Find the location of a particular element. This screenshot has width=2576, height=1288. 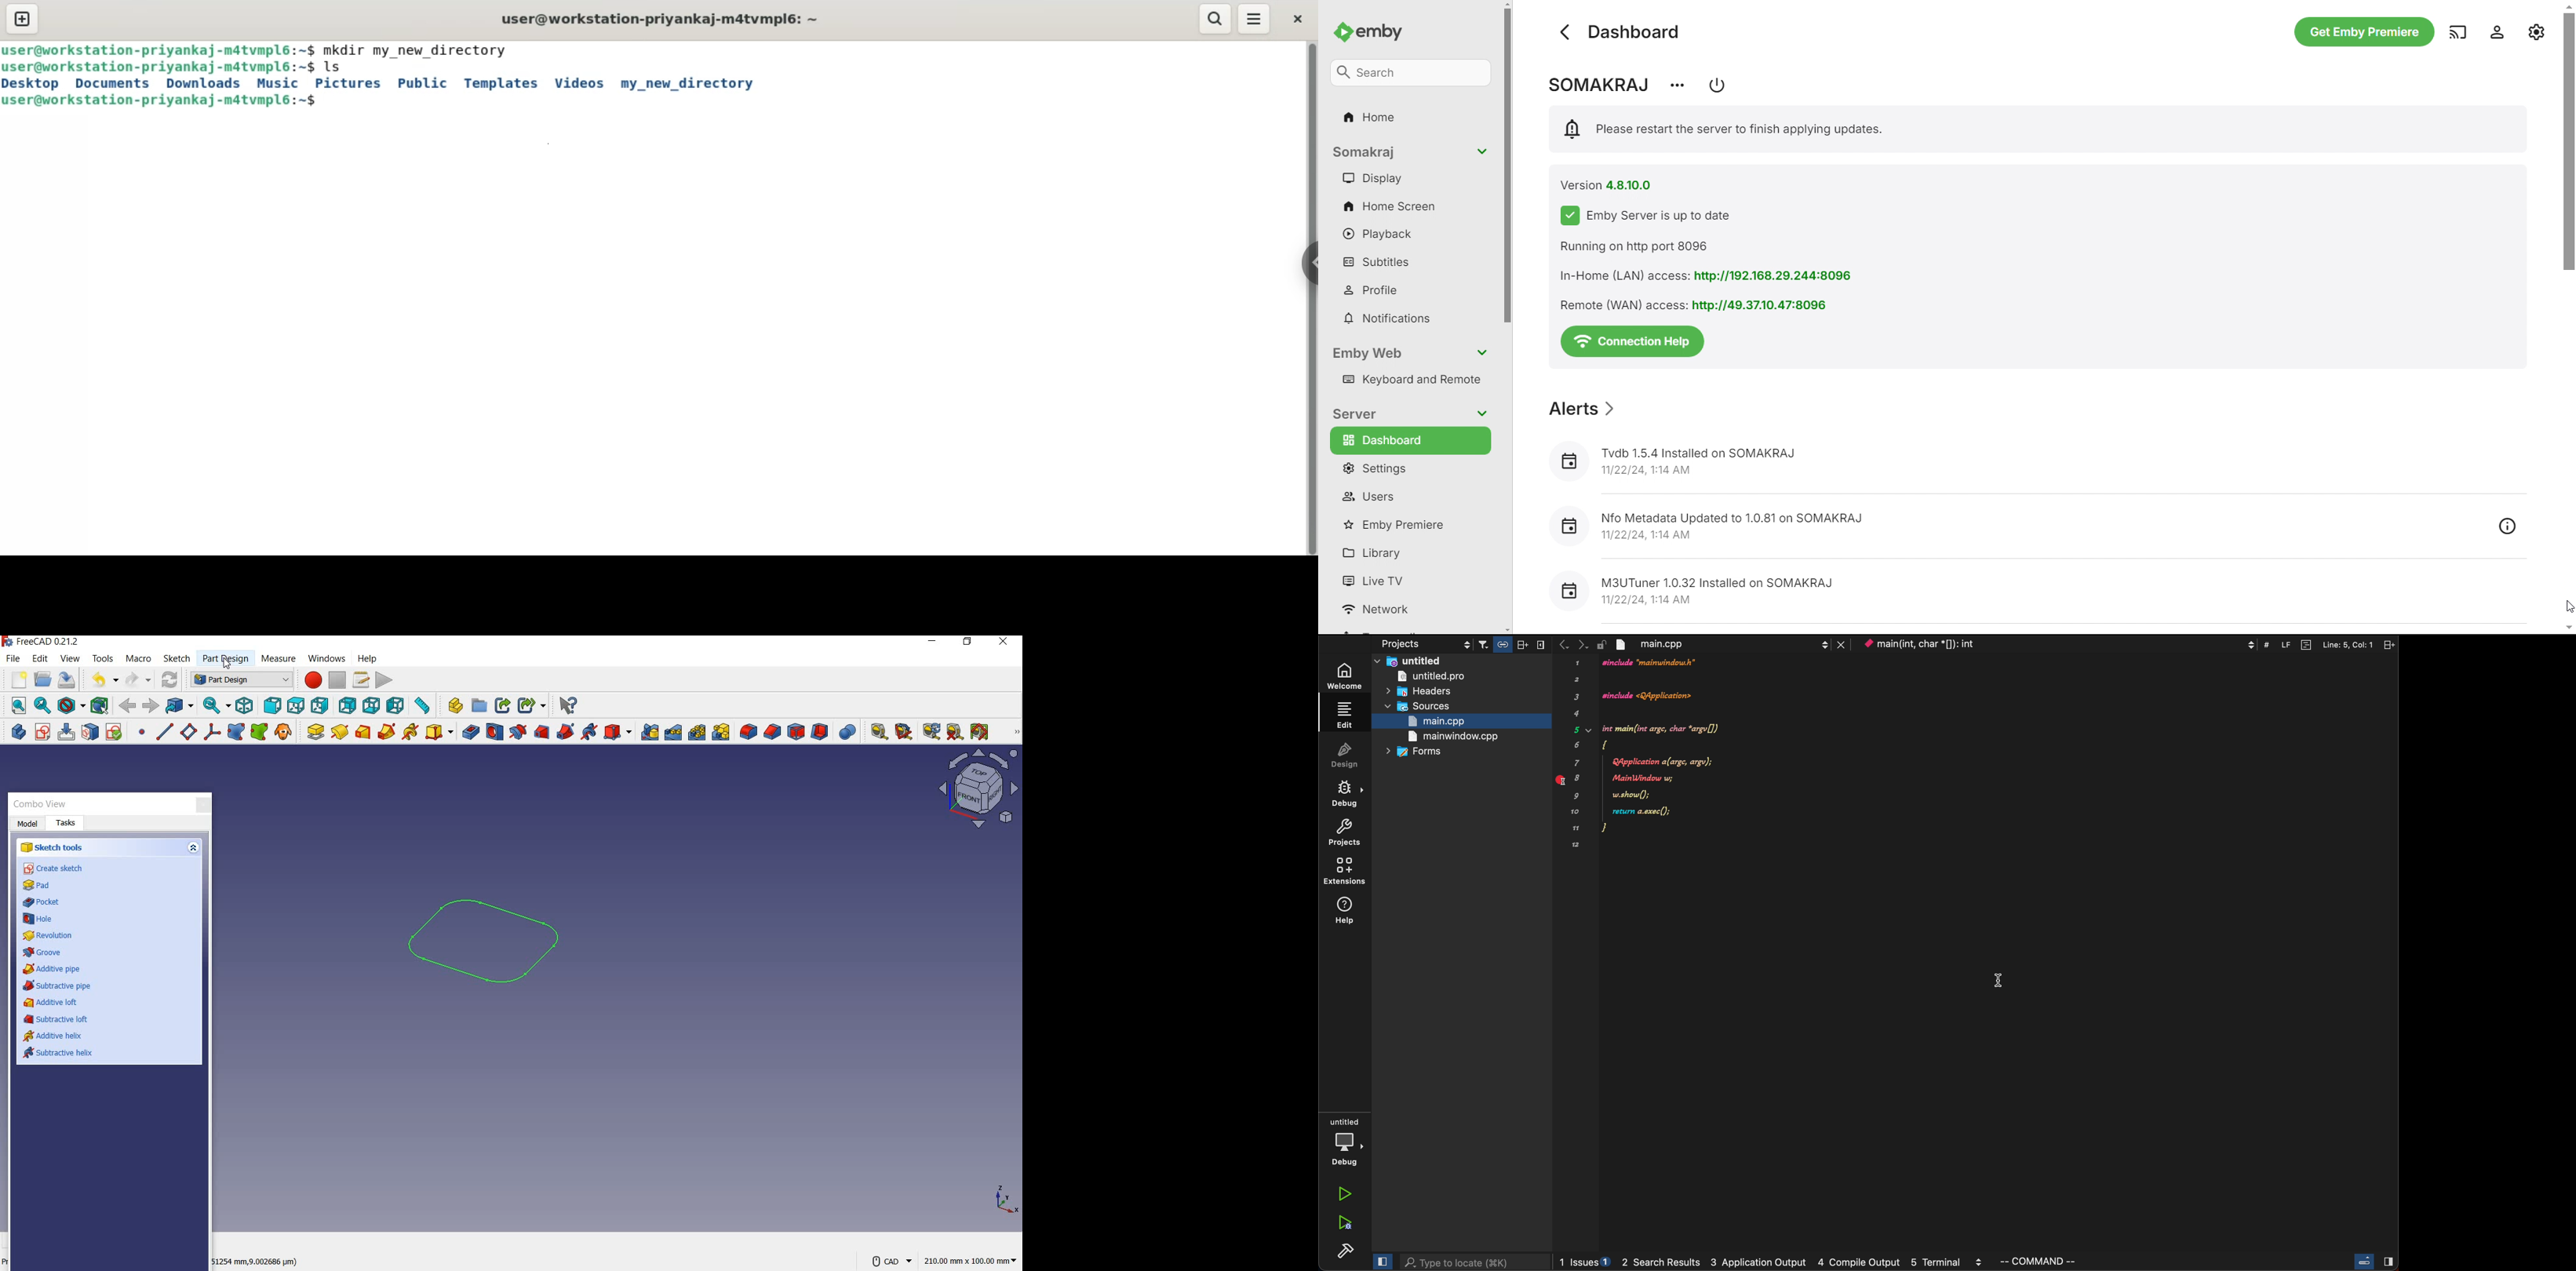

go to linked object is located at coordinates (180, 706).